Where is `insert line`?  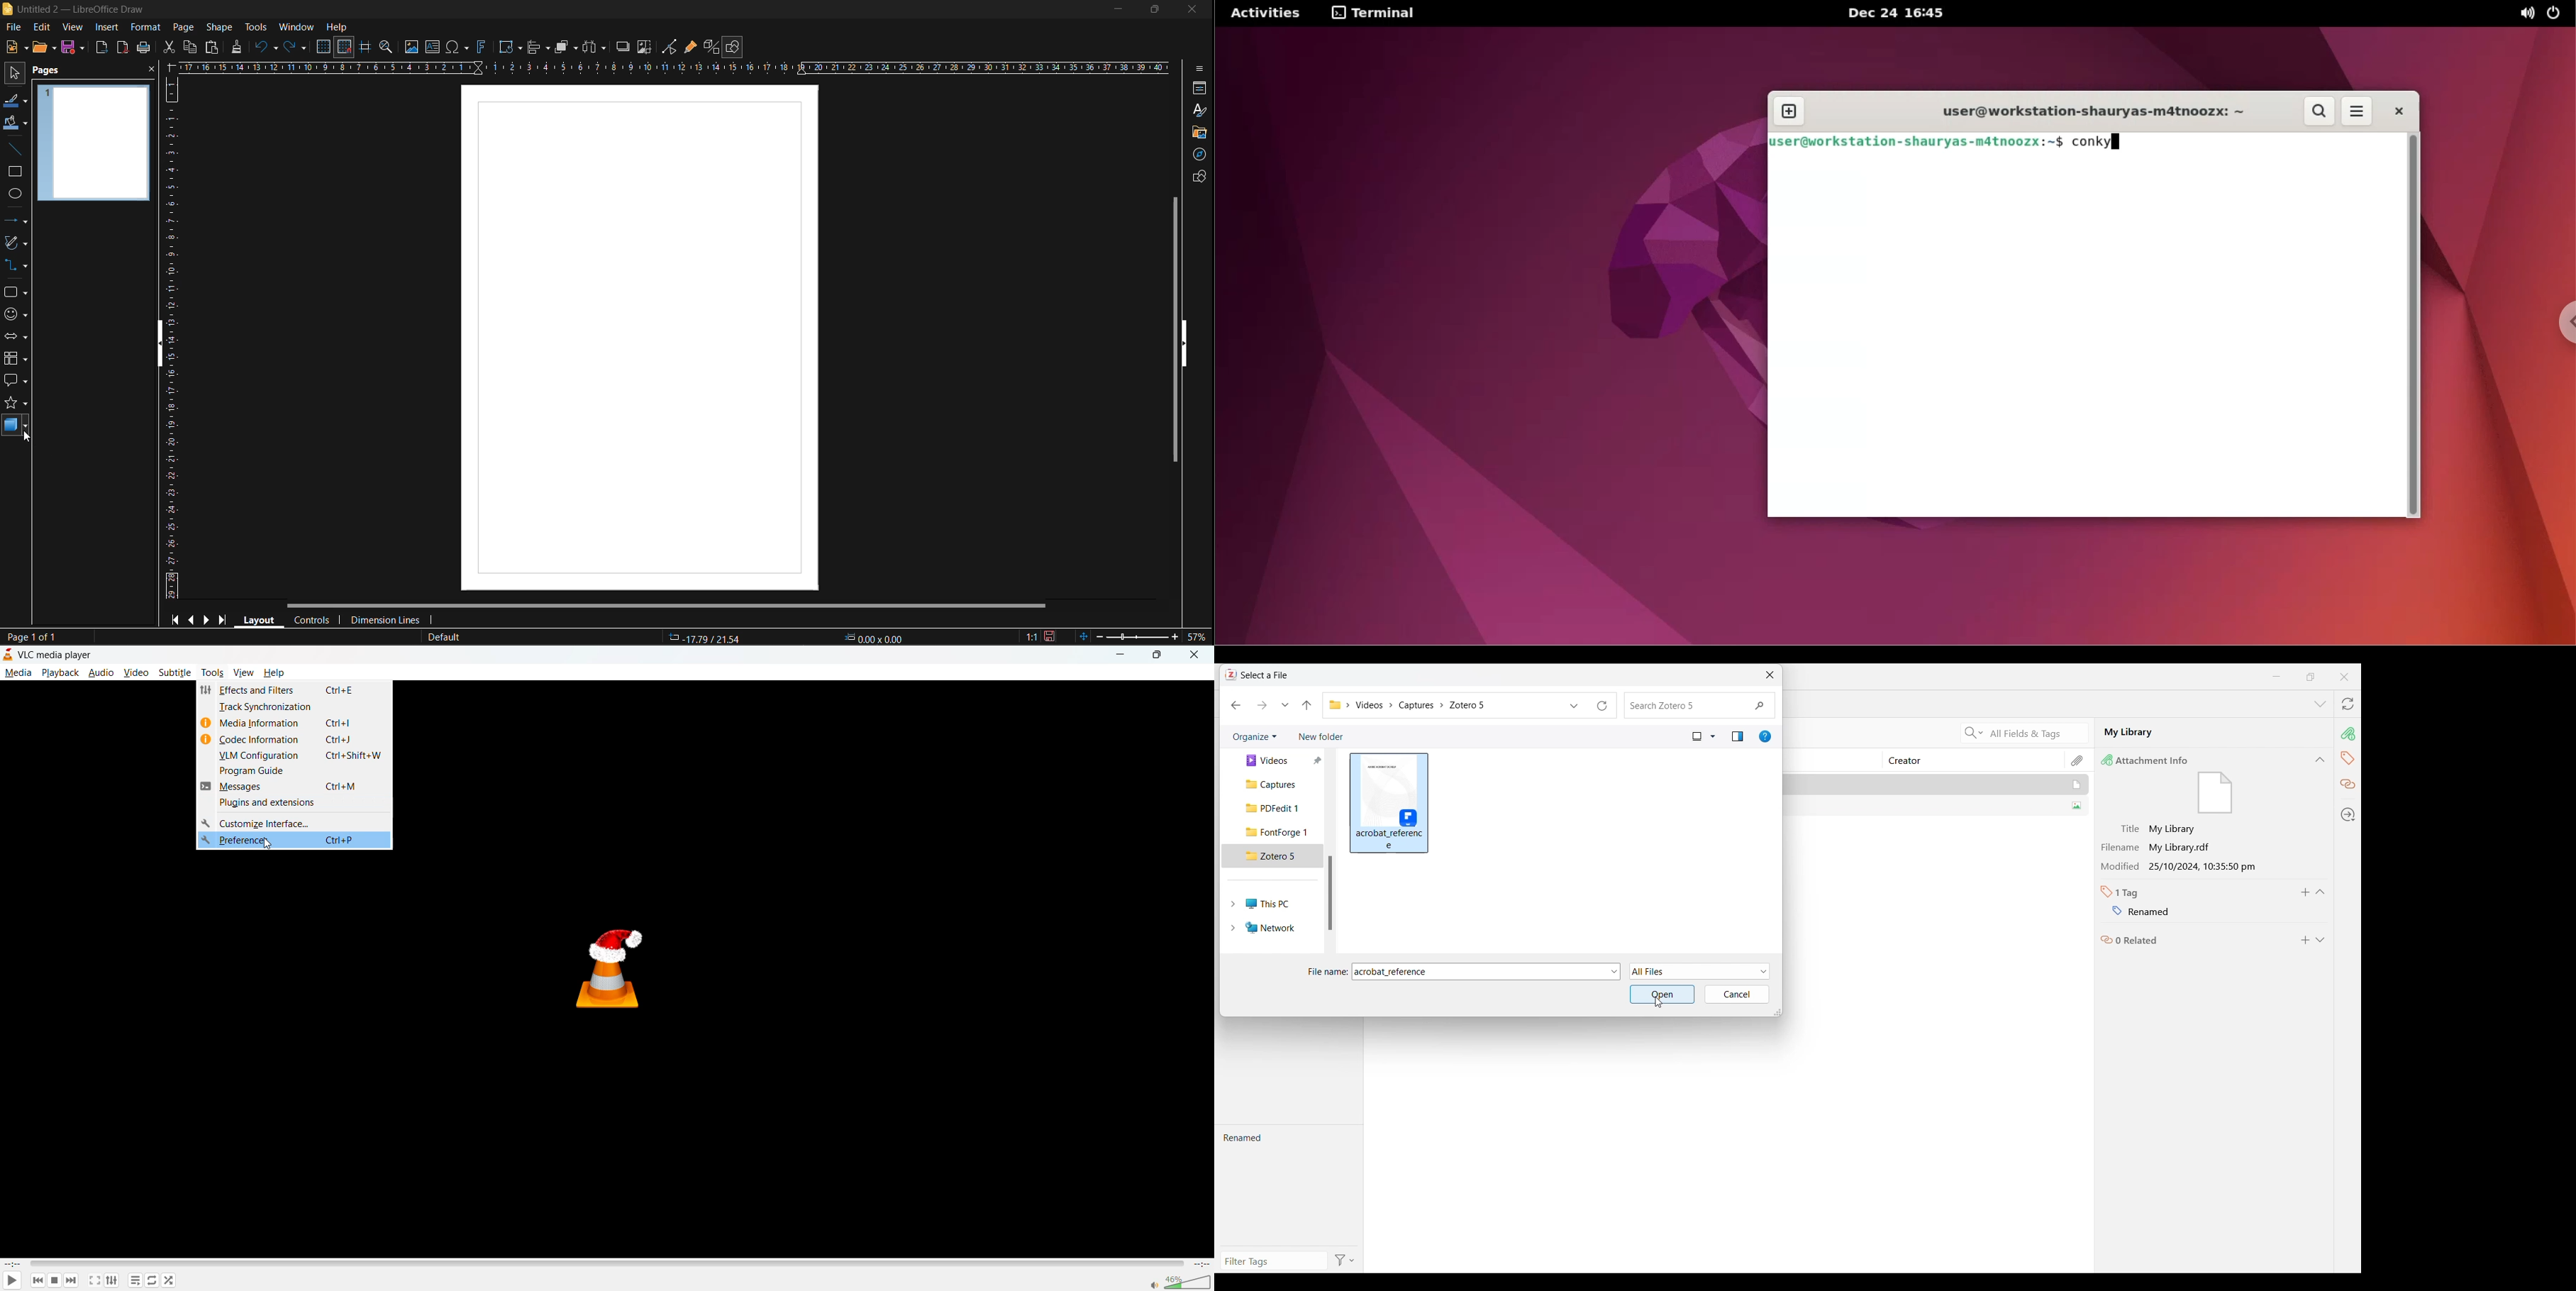
insert line is located at coordinates (15, 149).